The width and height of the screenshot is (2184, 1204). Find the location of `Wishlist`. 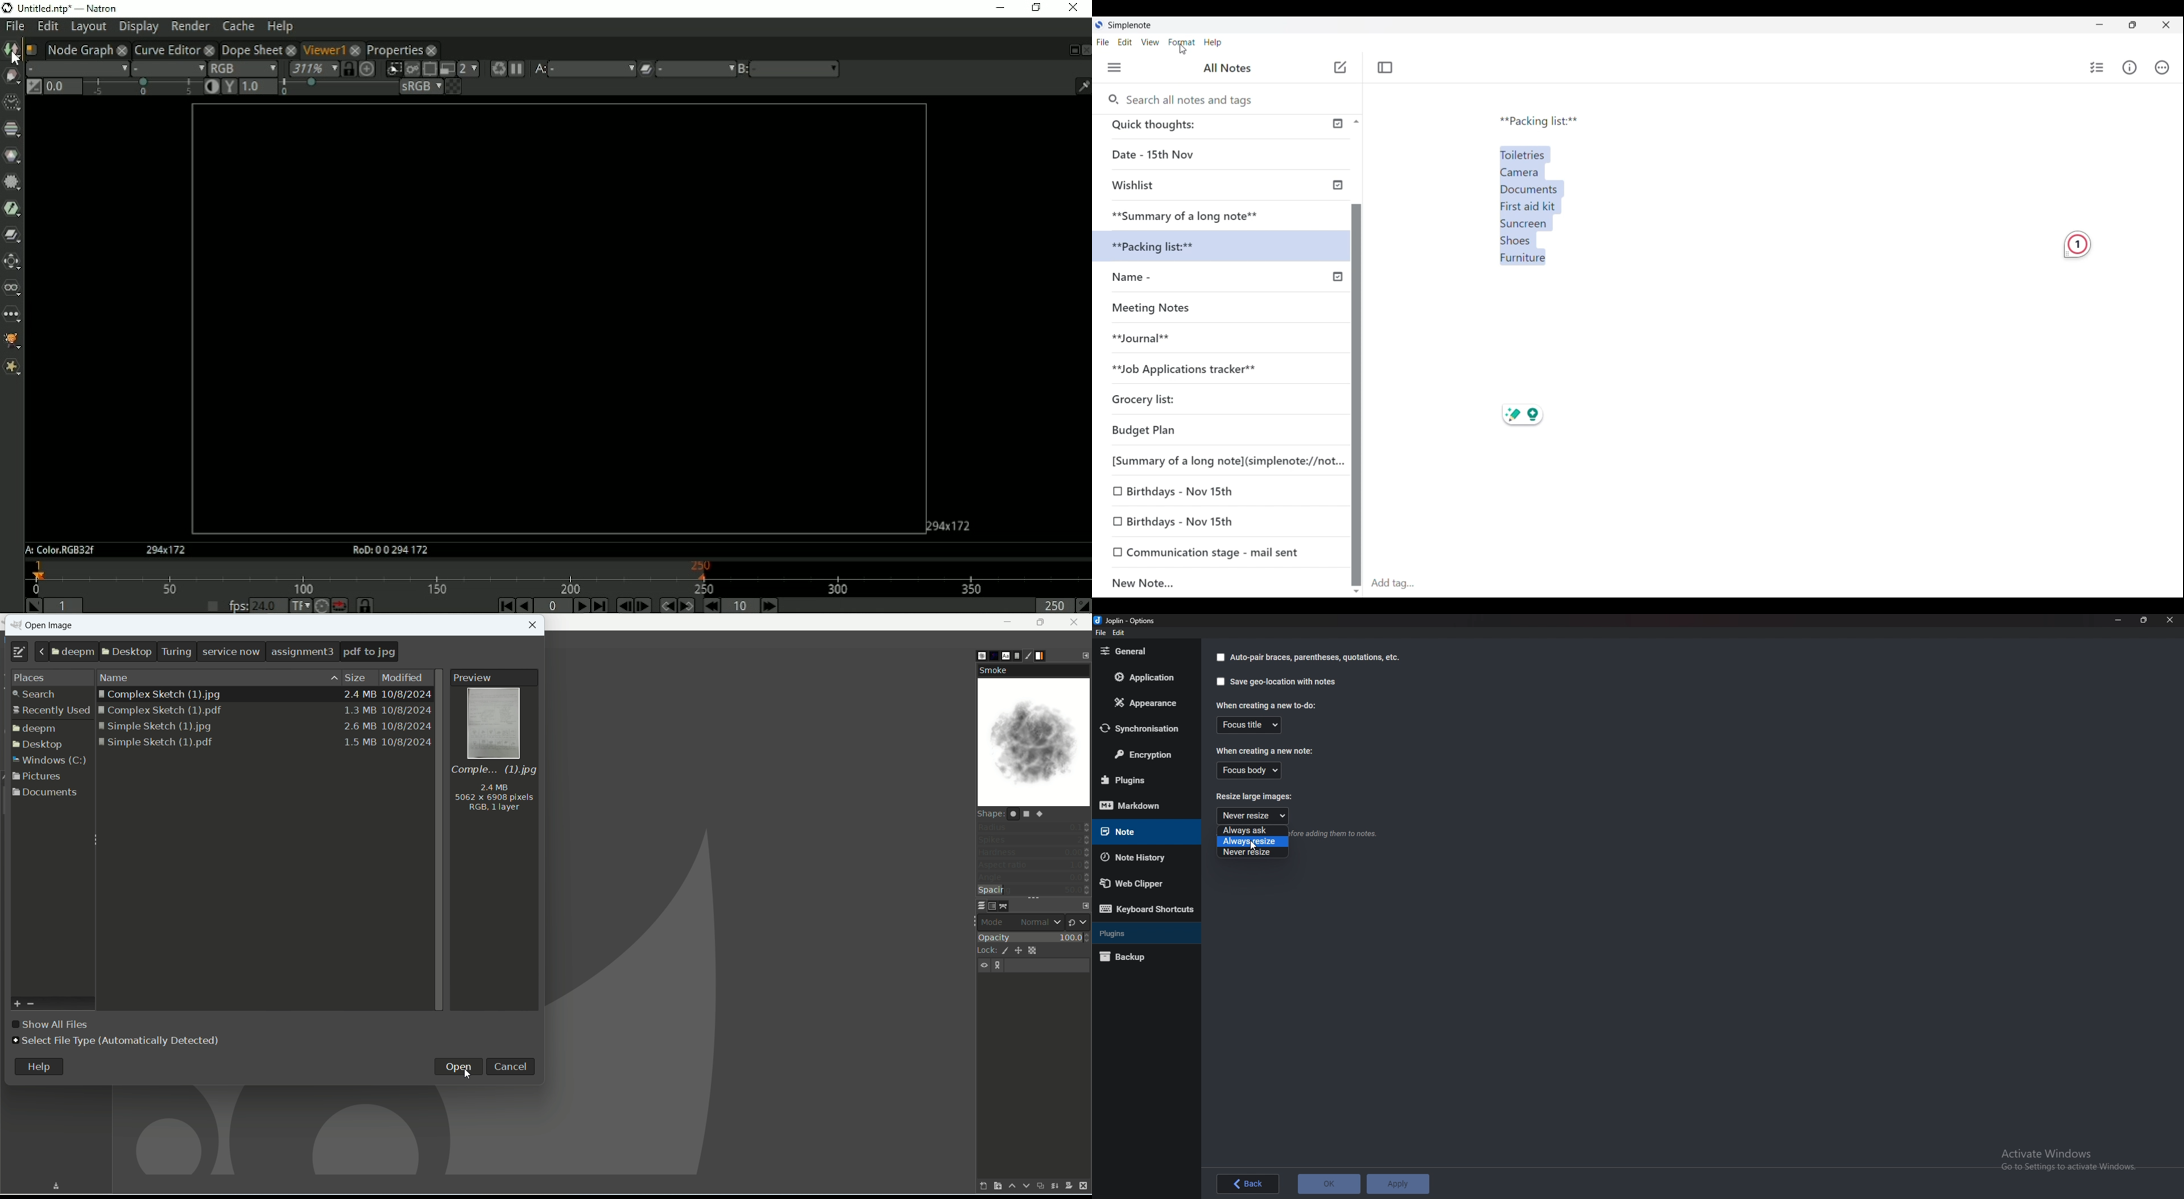

Wishlist is located at coordinates (1189, 186).